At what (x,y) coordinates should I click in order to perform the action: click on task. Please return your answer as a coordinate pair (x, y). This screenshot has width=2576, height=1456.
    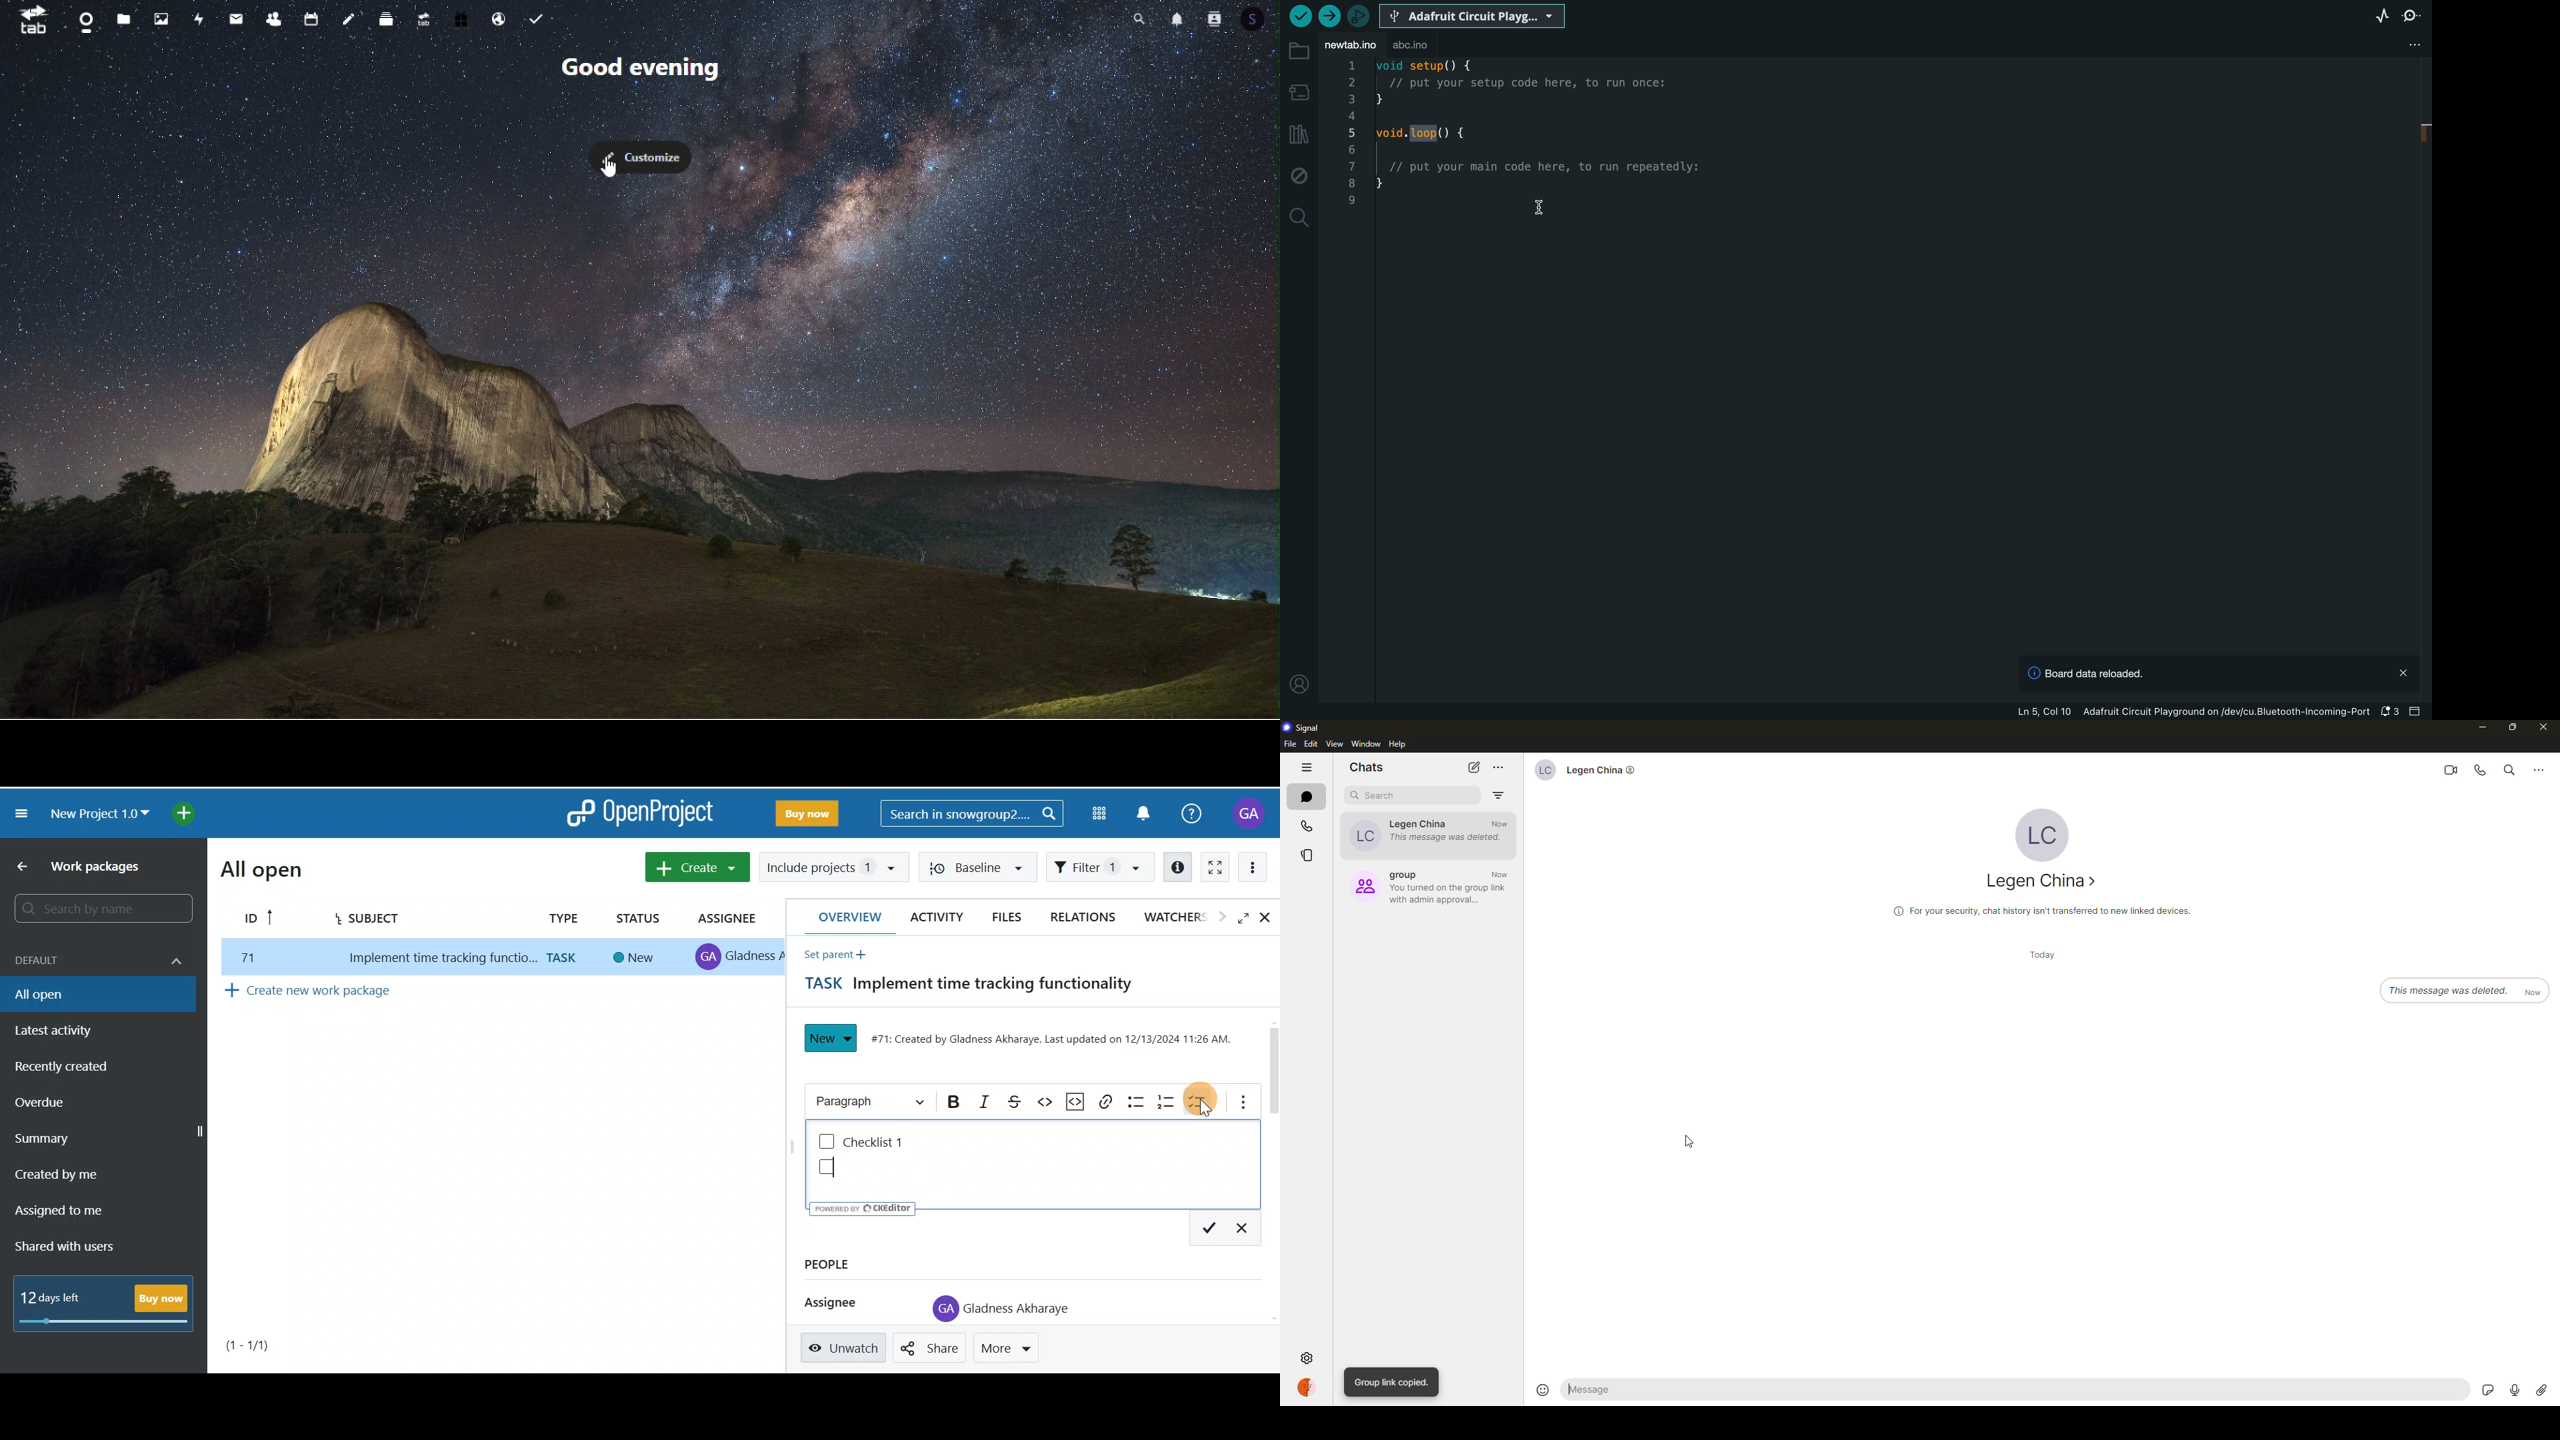
    Looking at the image, I should click on (540, 17).